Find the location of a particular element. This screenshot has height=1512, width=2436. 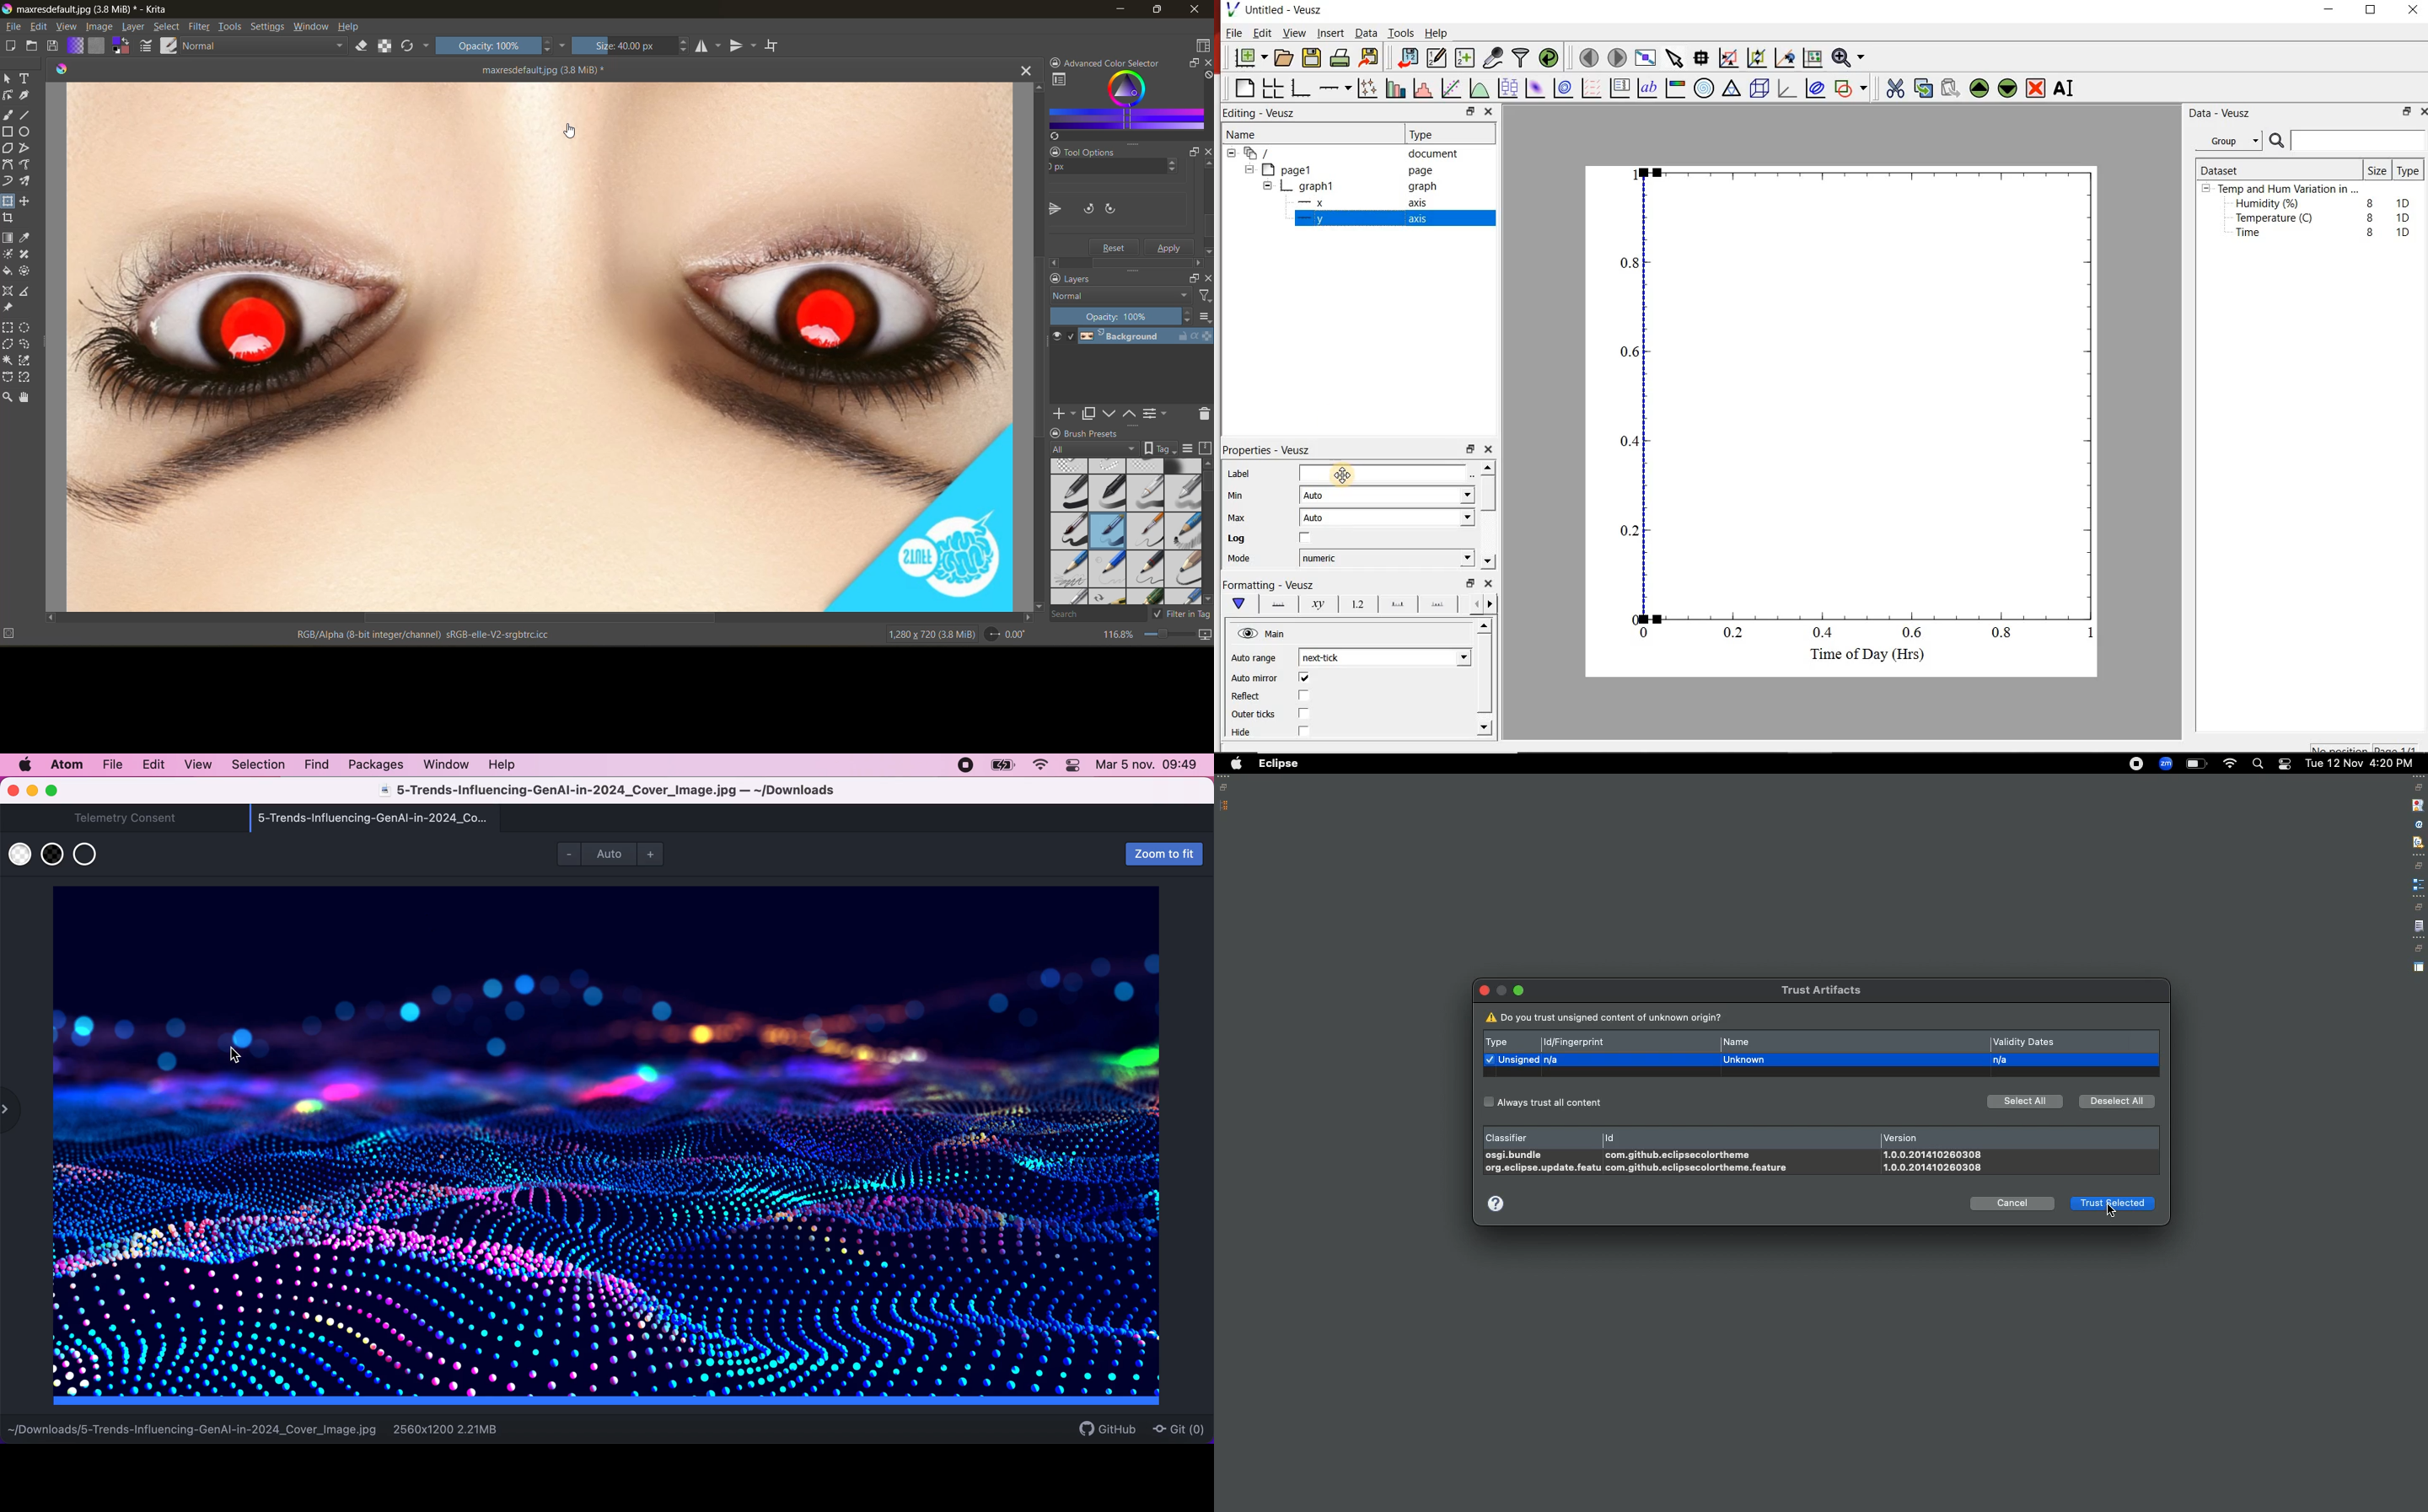

size is located at coordinates (630, 47).